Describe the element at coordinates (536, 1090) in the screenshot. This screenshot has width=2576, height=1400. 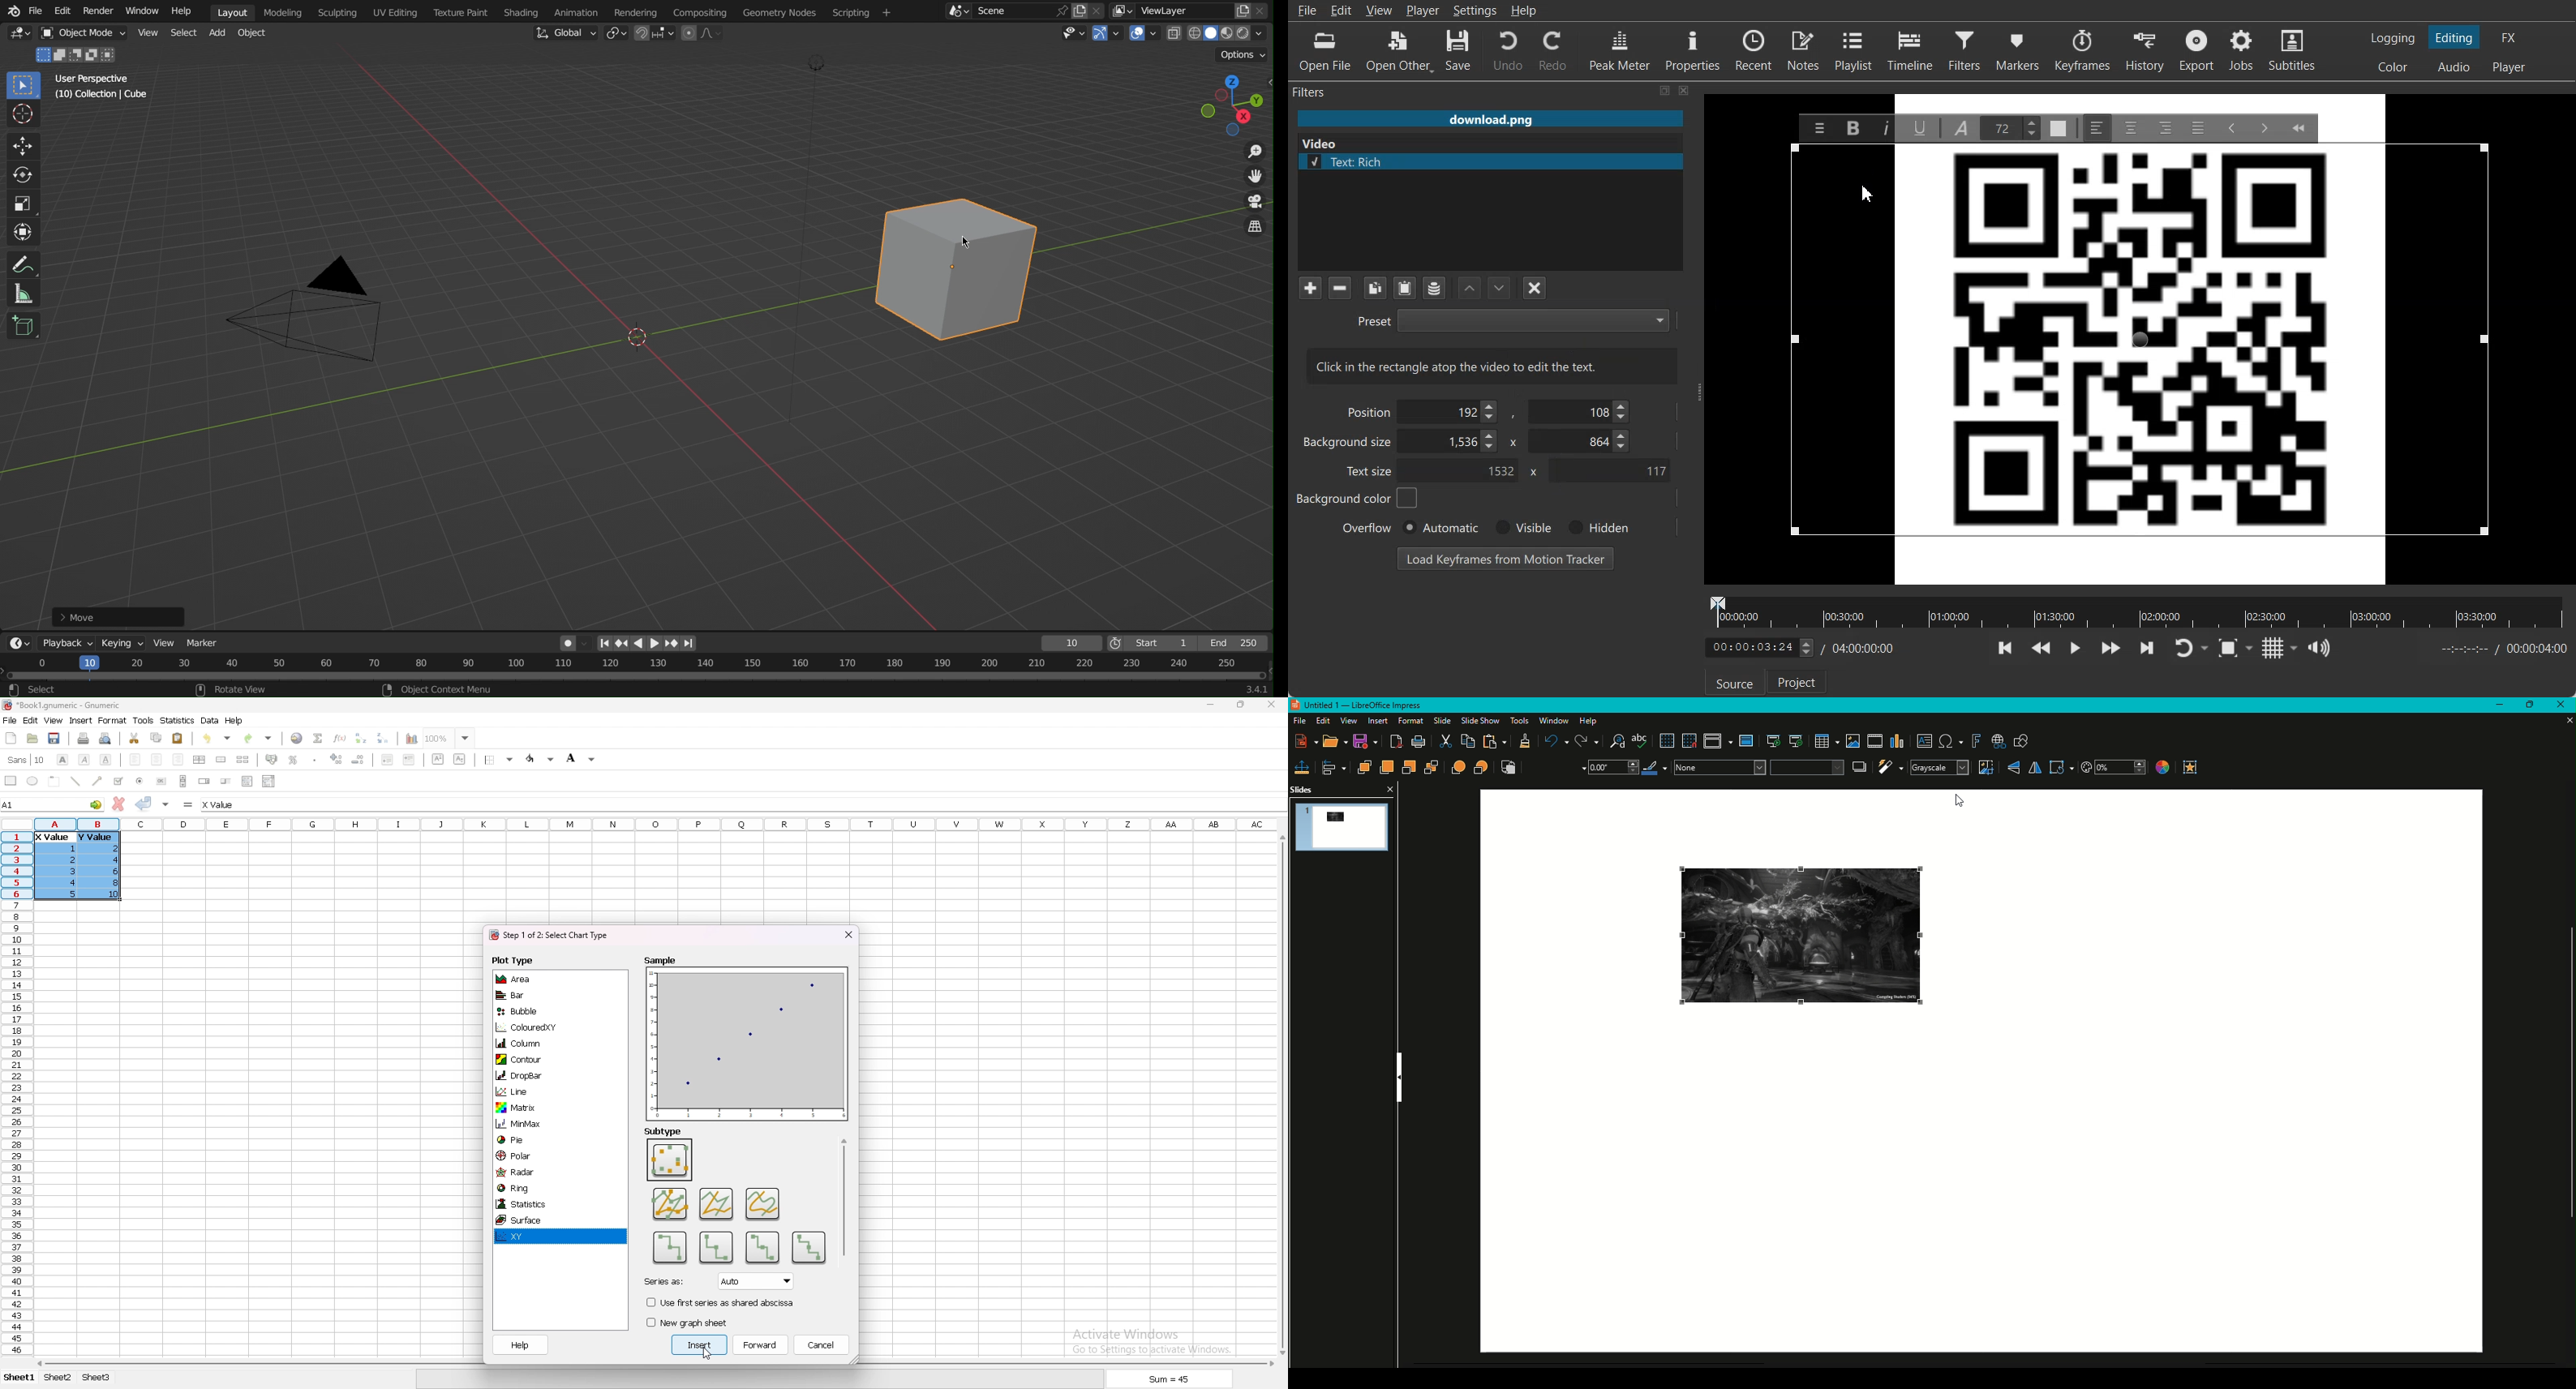
I see `line` at that location.